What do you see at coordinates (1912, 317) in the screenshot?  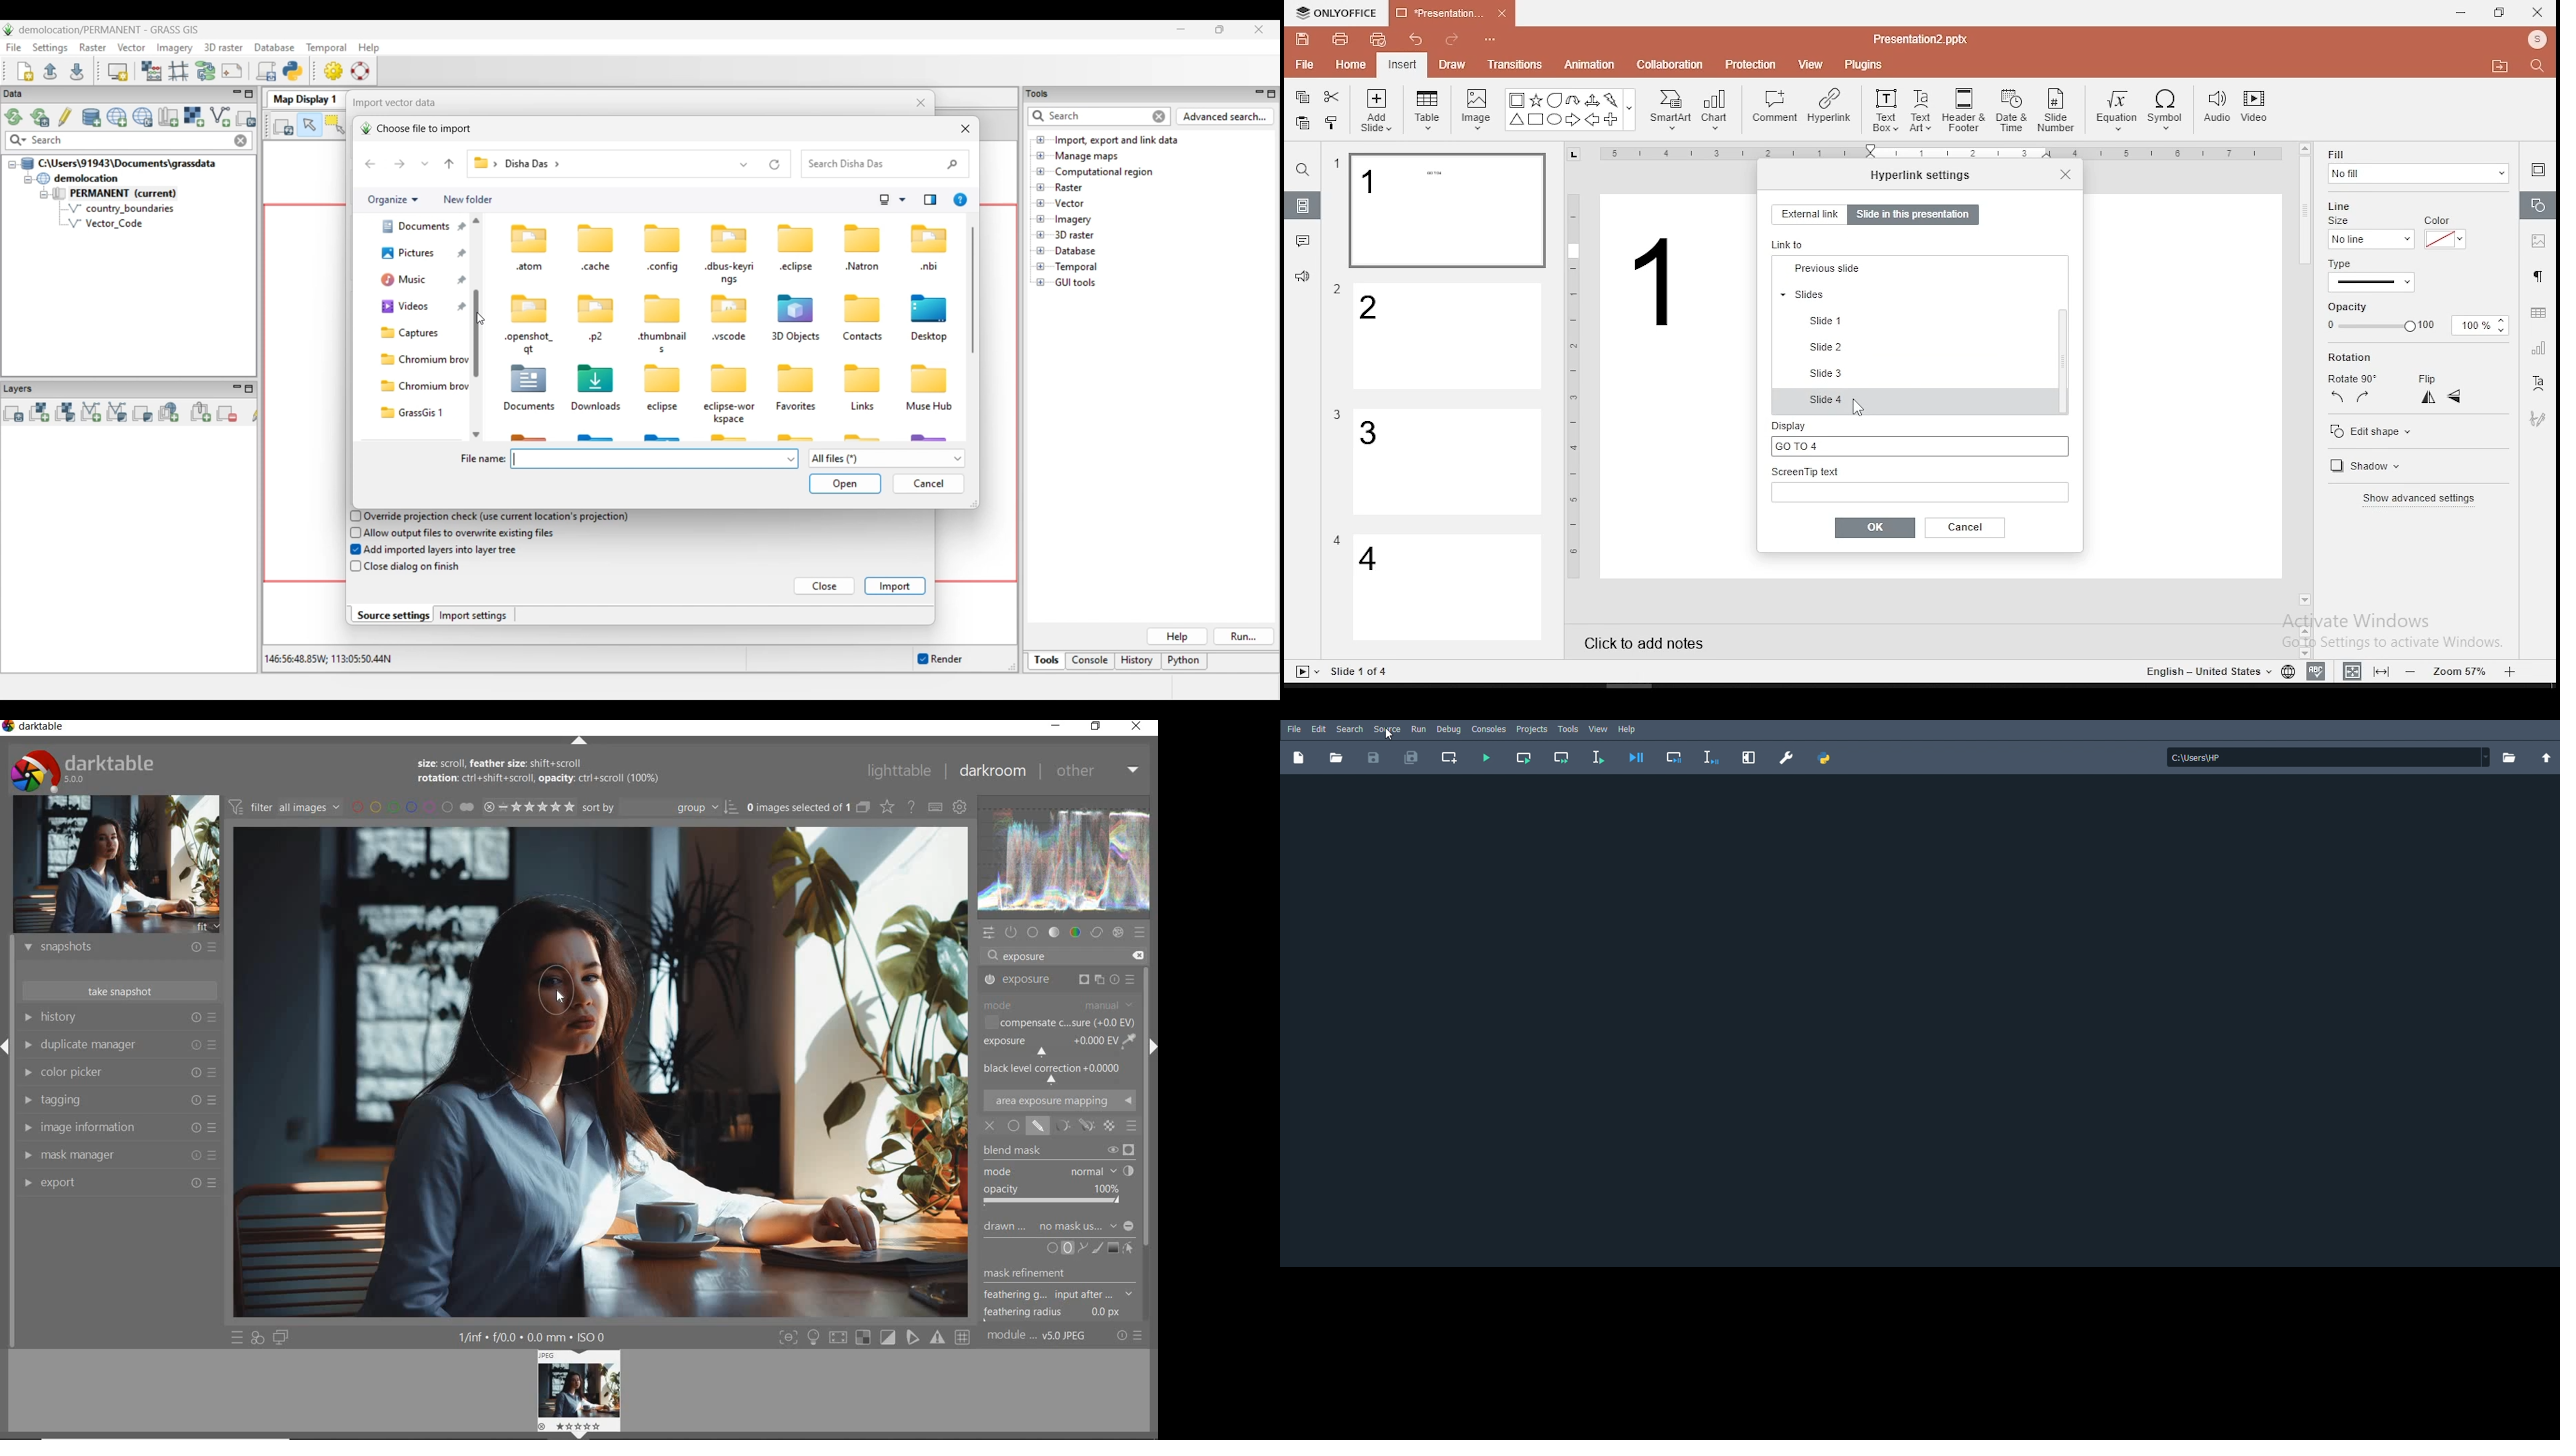 I see `next slide` at bounding box center [1912, 317].